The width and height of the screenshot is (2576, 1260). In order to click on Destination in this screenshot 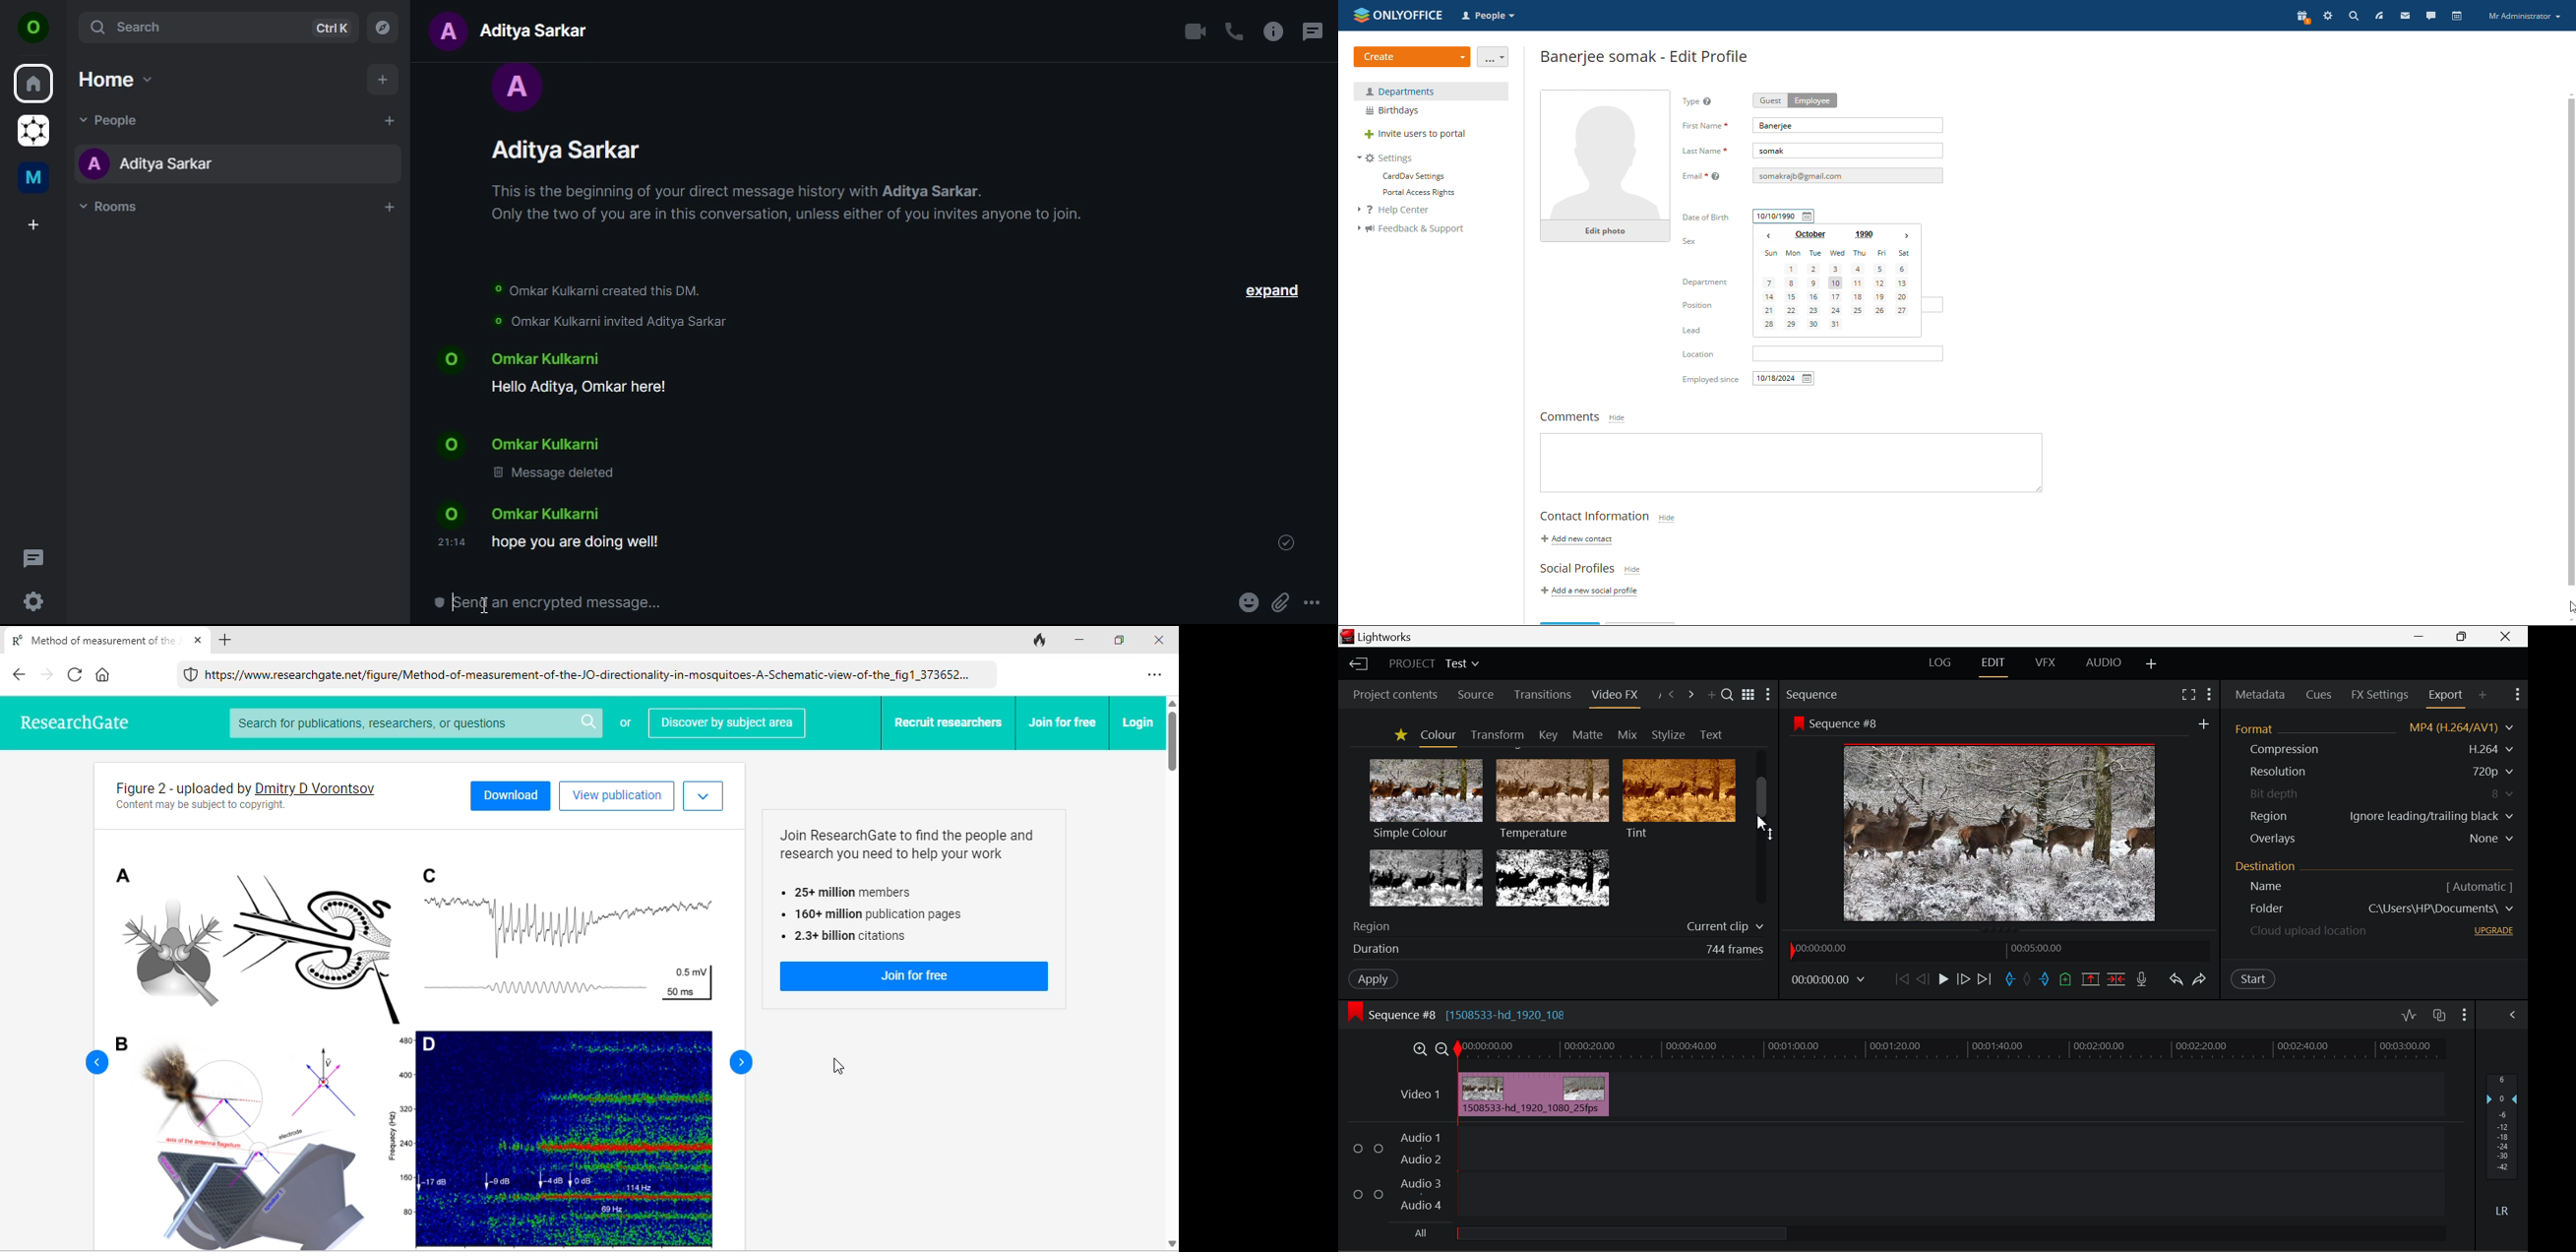, I will do `click(2267, 865)`.